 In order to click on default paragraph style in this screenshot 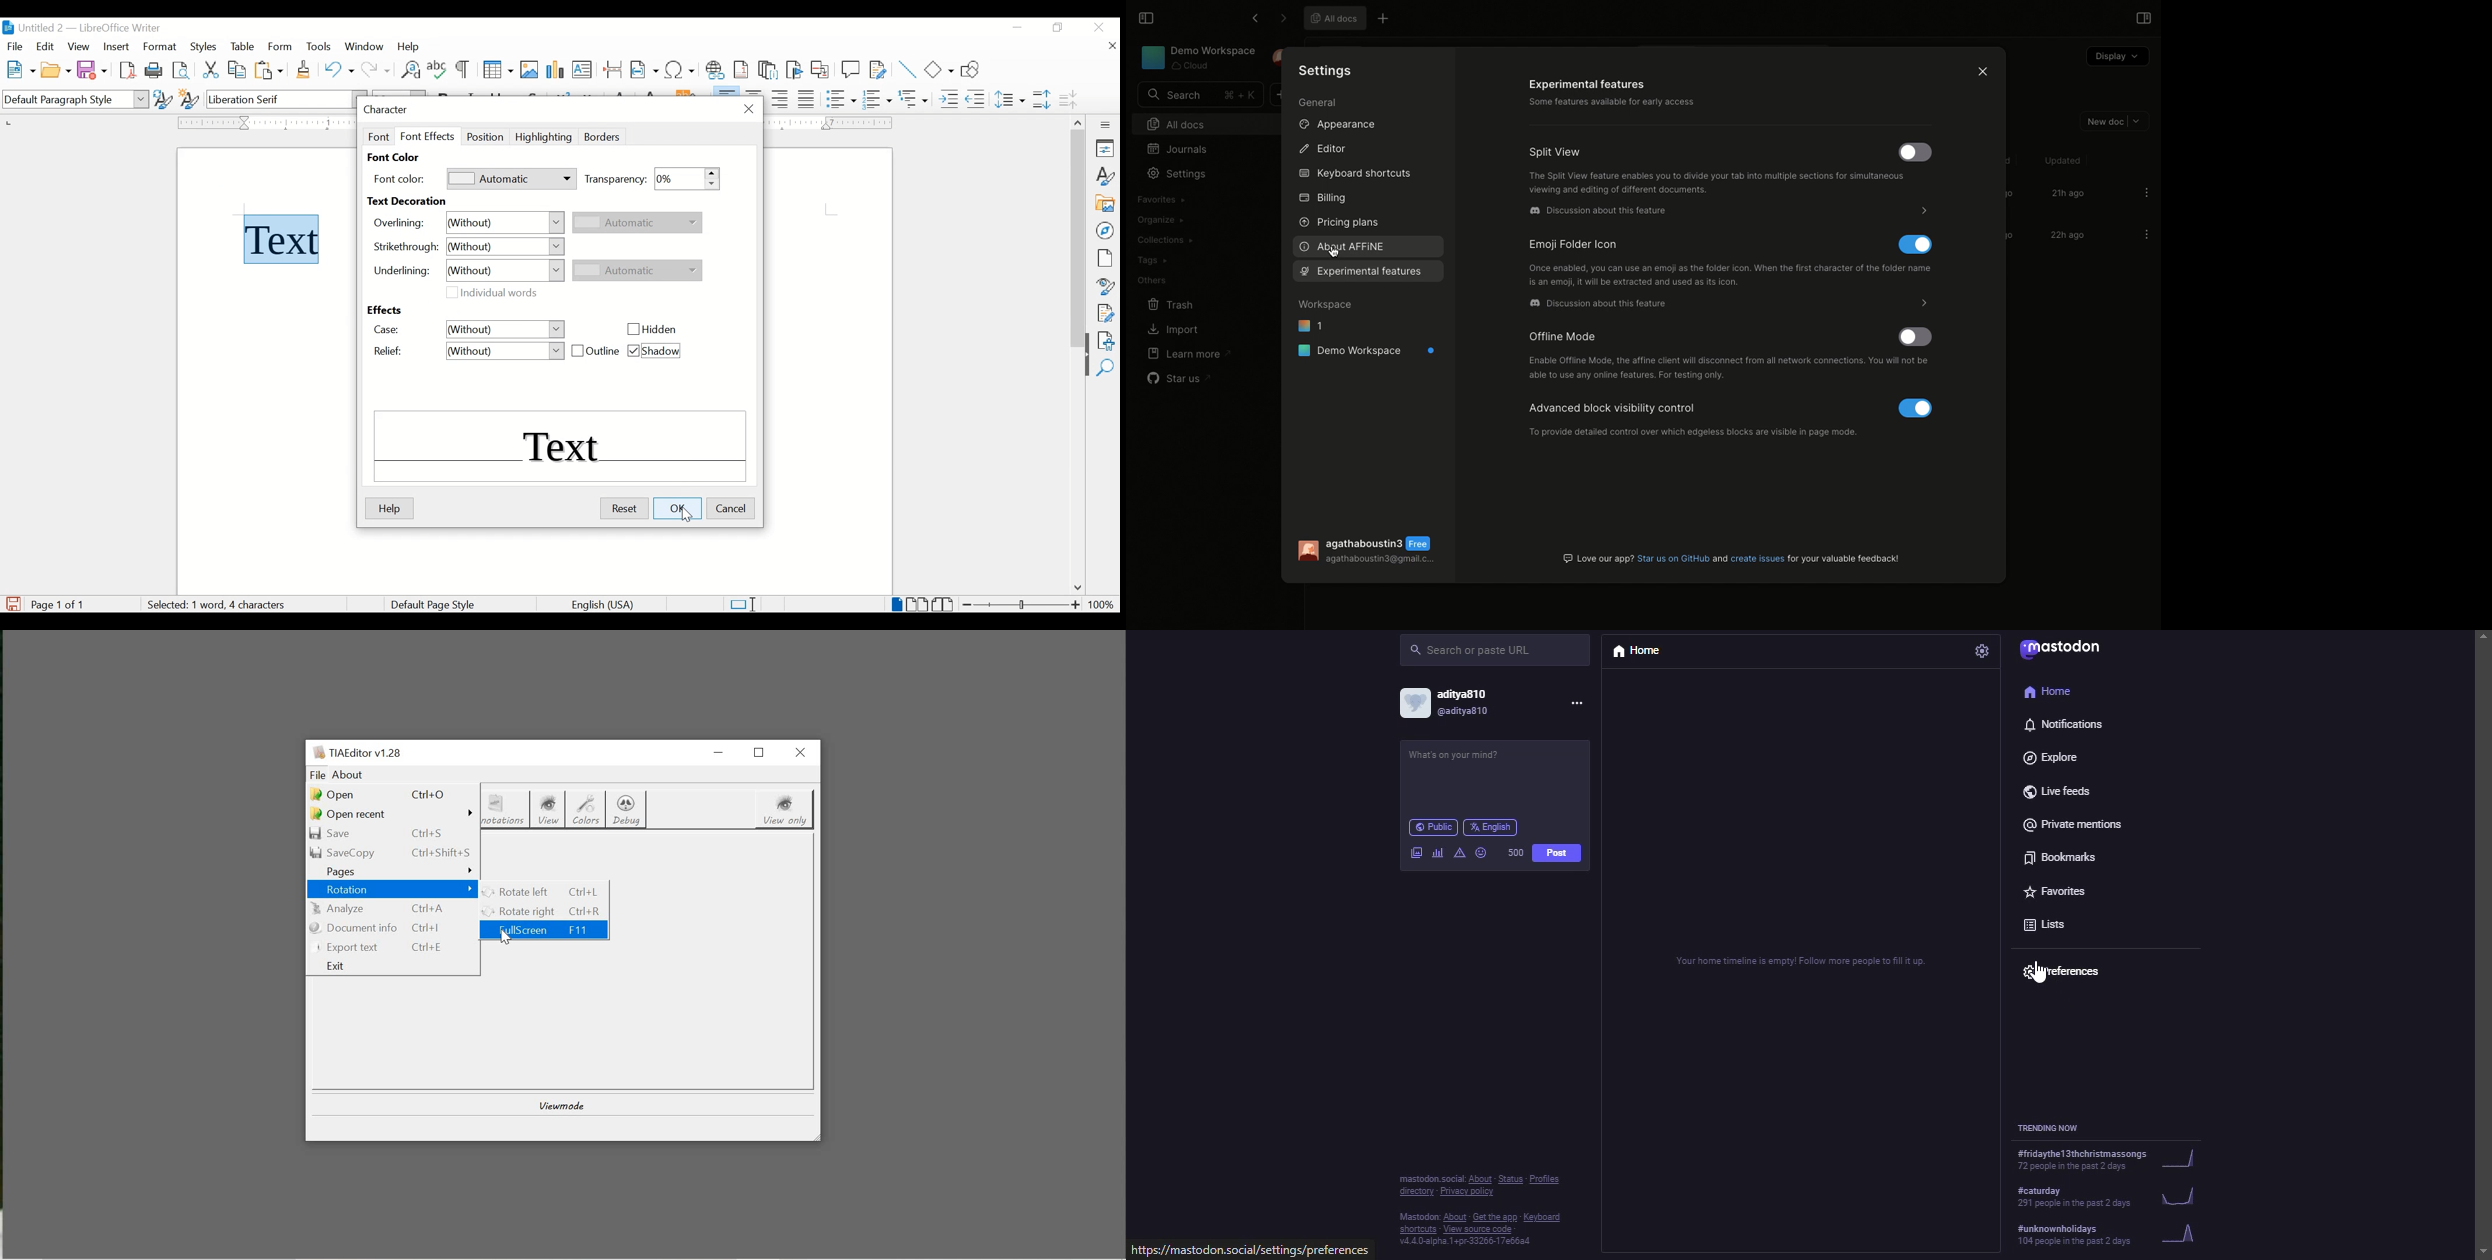, I will do `click(74, 100)`.